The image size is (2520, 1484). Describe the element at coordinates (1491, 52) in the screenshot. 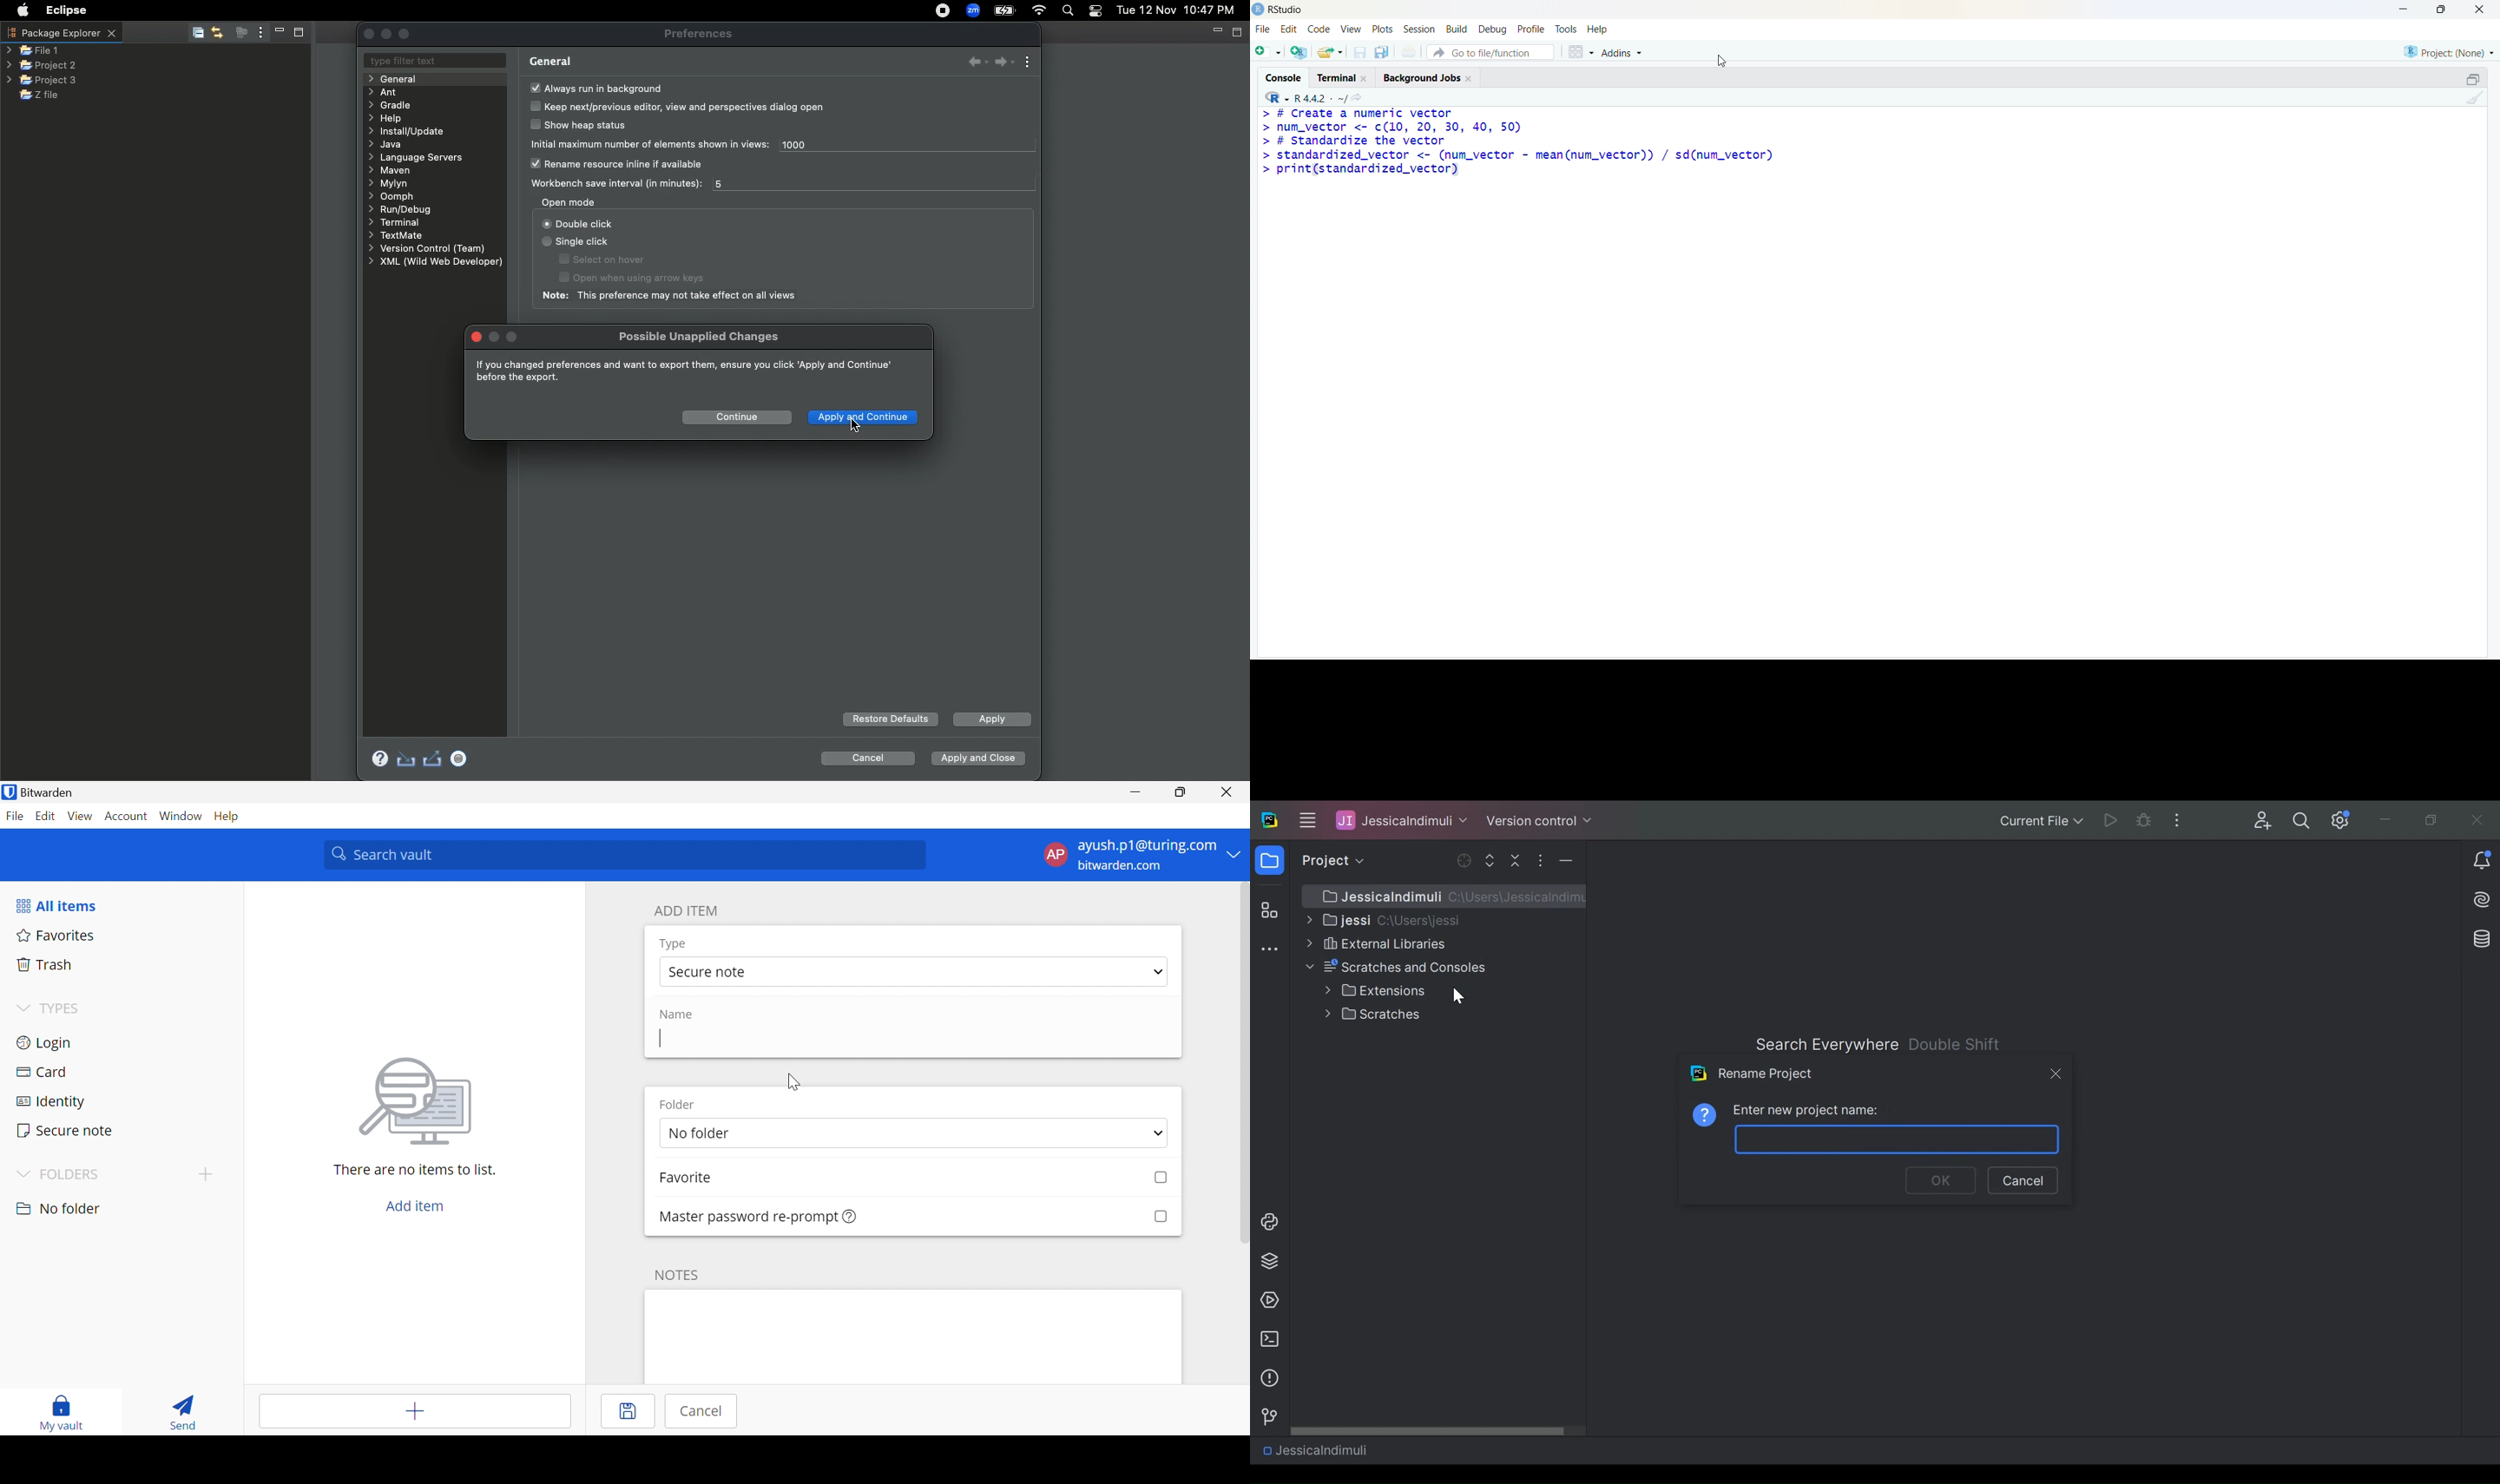

I see `go to file/function` at that location.